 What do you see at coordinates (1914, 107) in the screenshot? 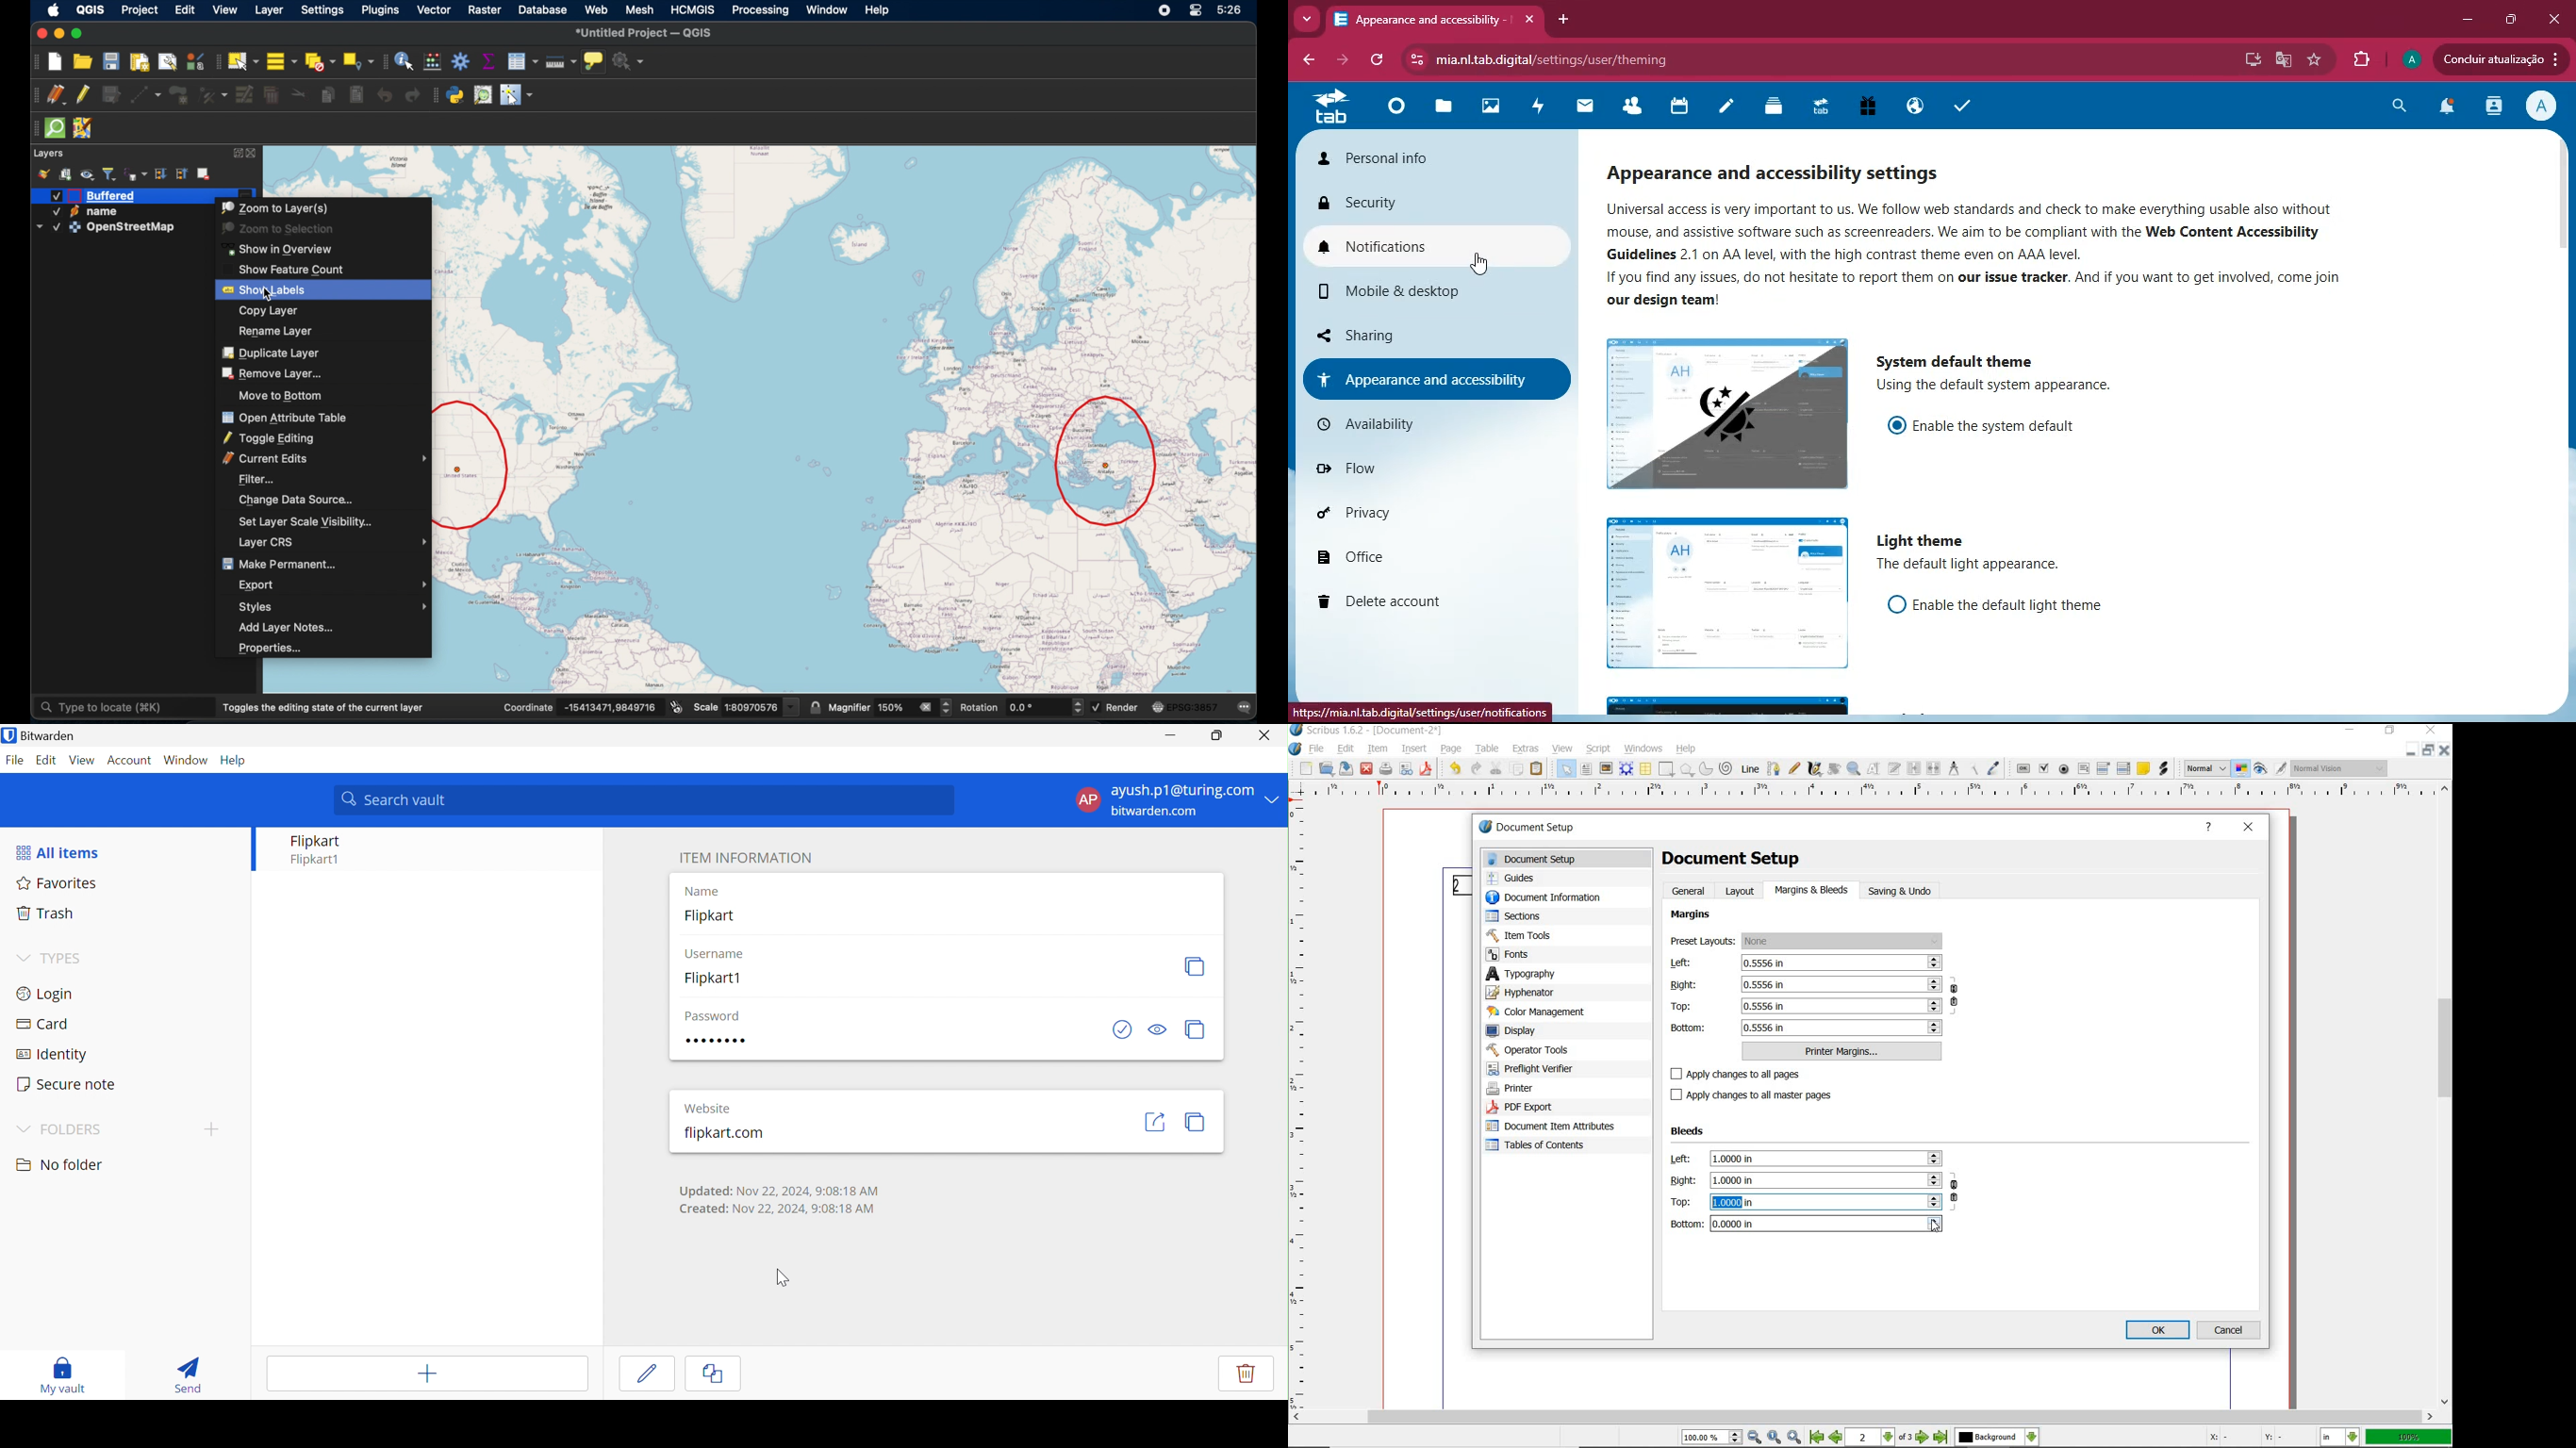
I see `public` at bounding box center [1914, 107].